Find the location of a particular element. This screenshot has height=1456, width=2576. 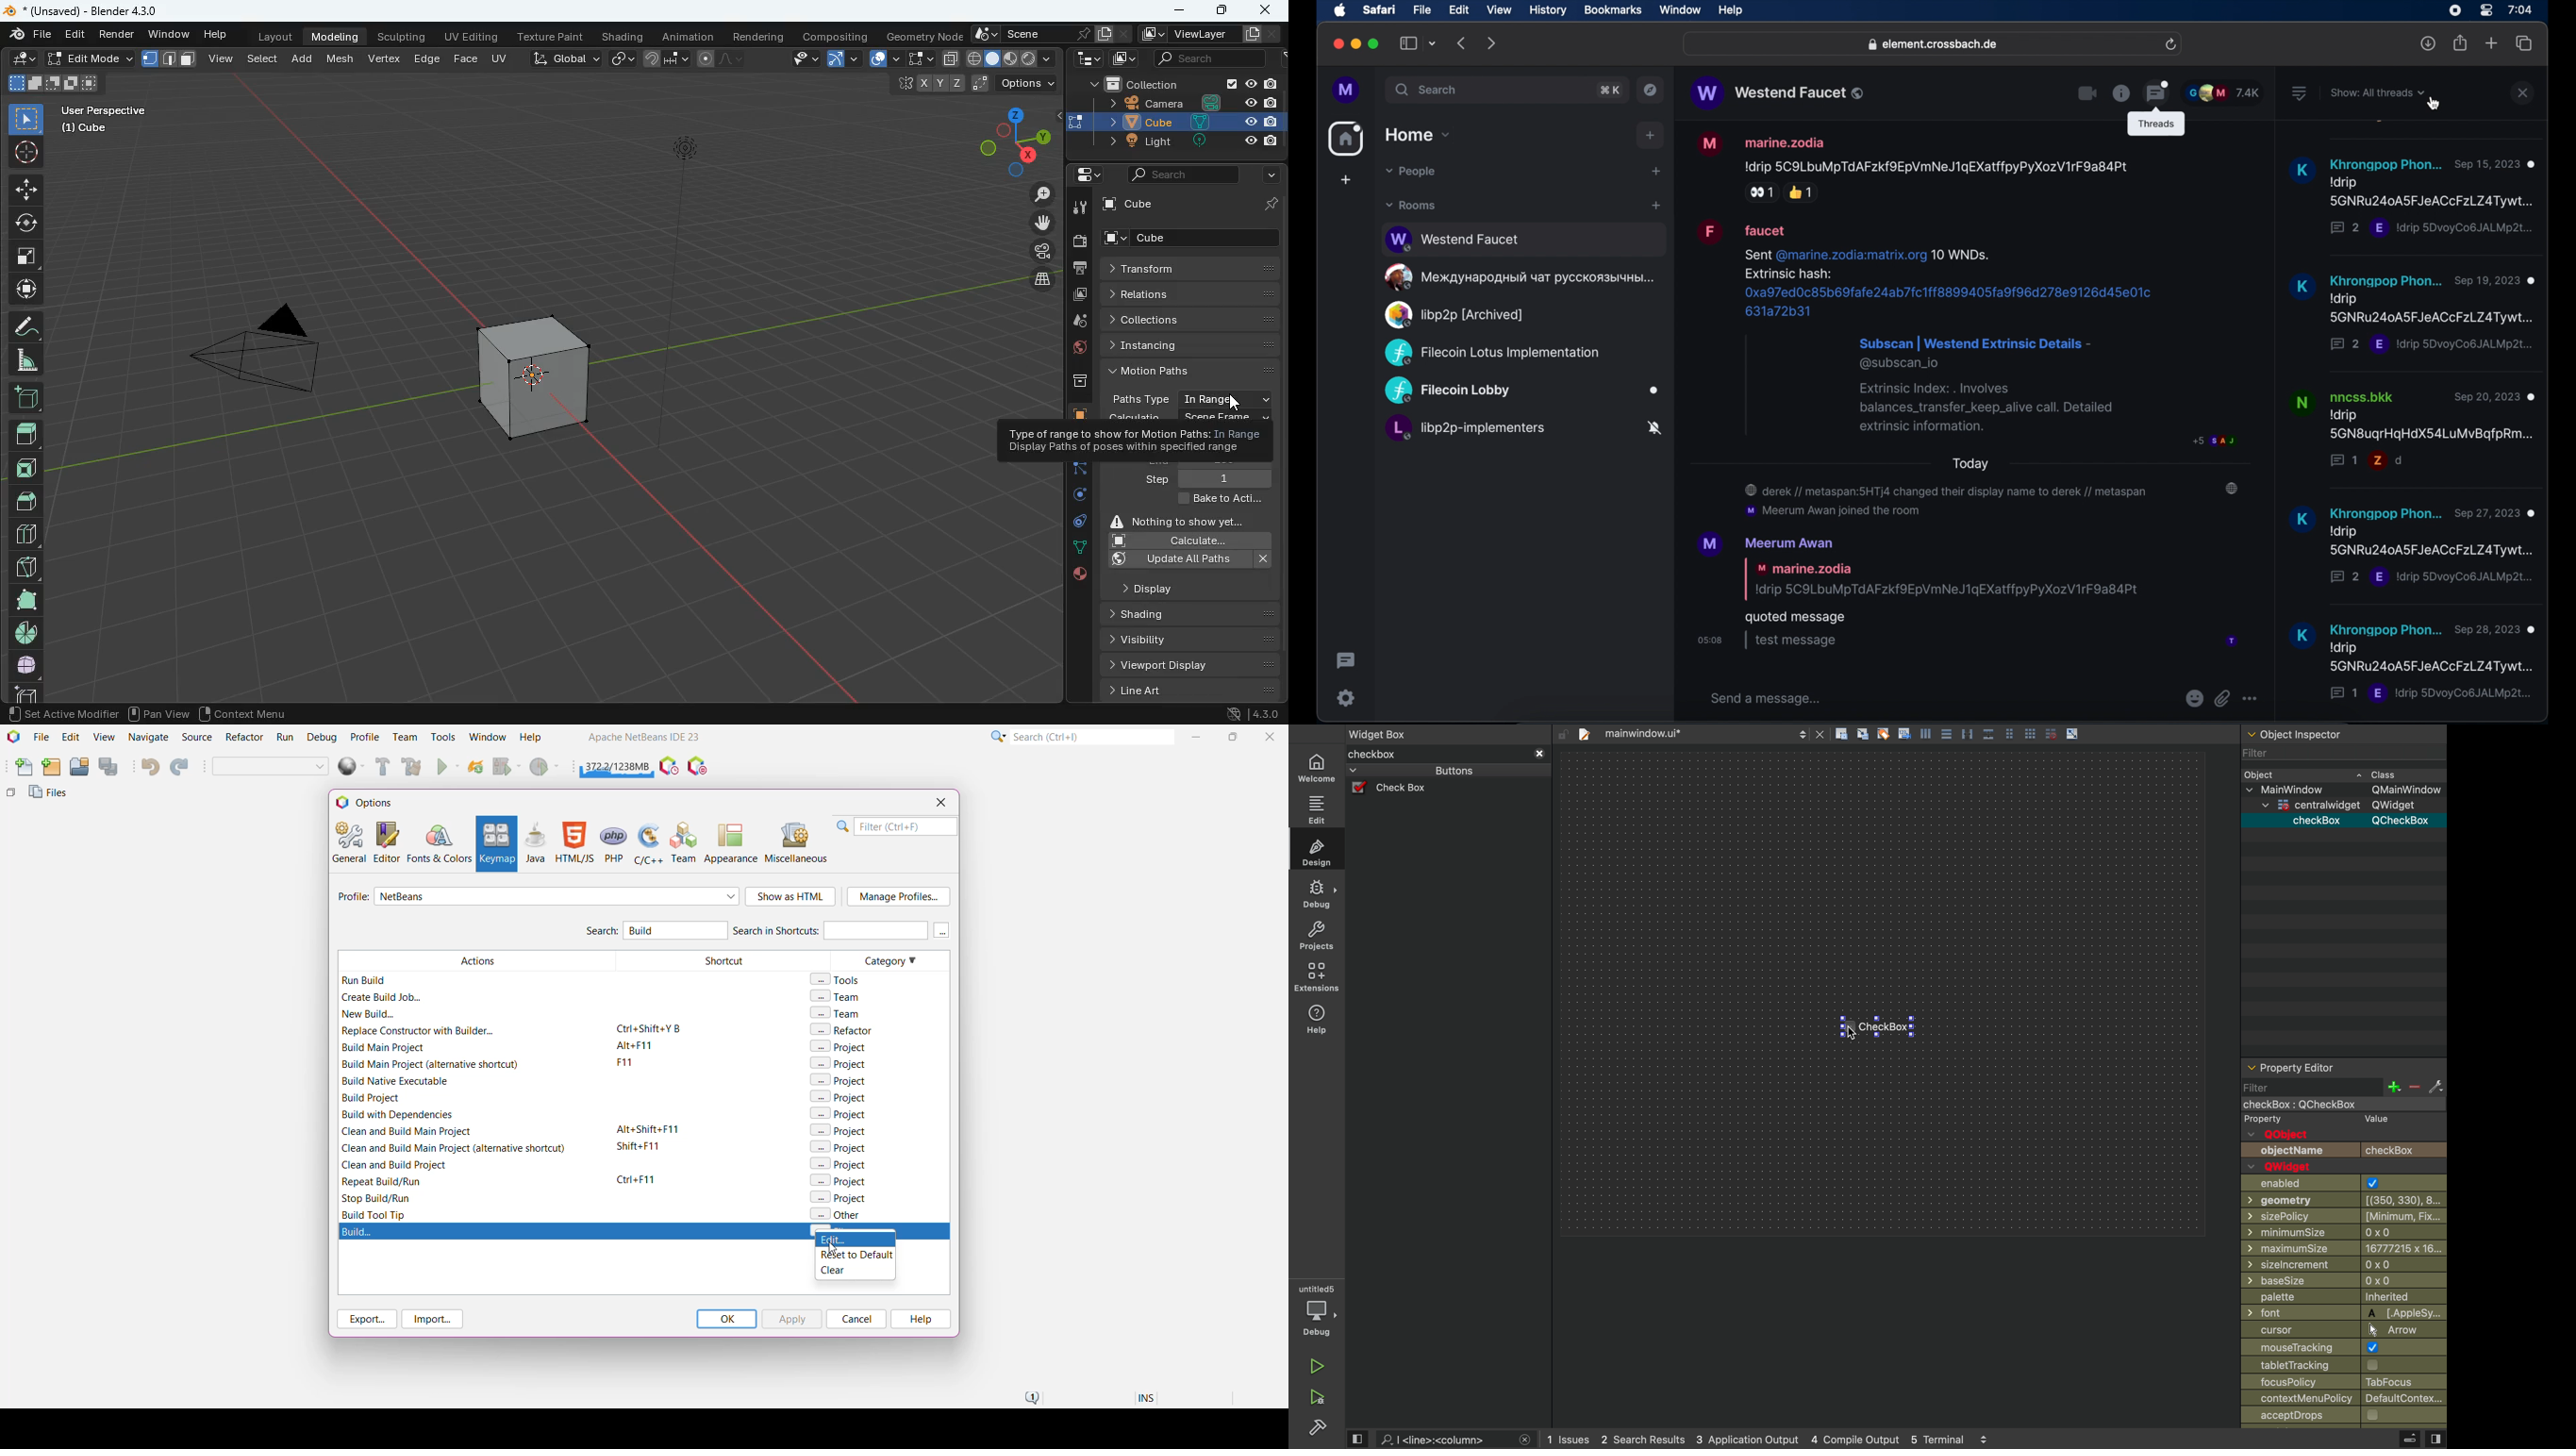

add  is located at coordinates (1656, 205).